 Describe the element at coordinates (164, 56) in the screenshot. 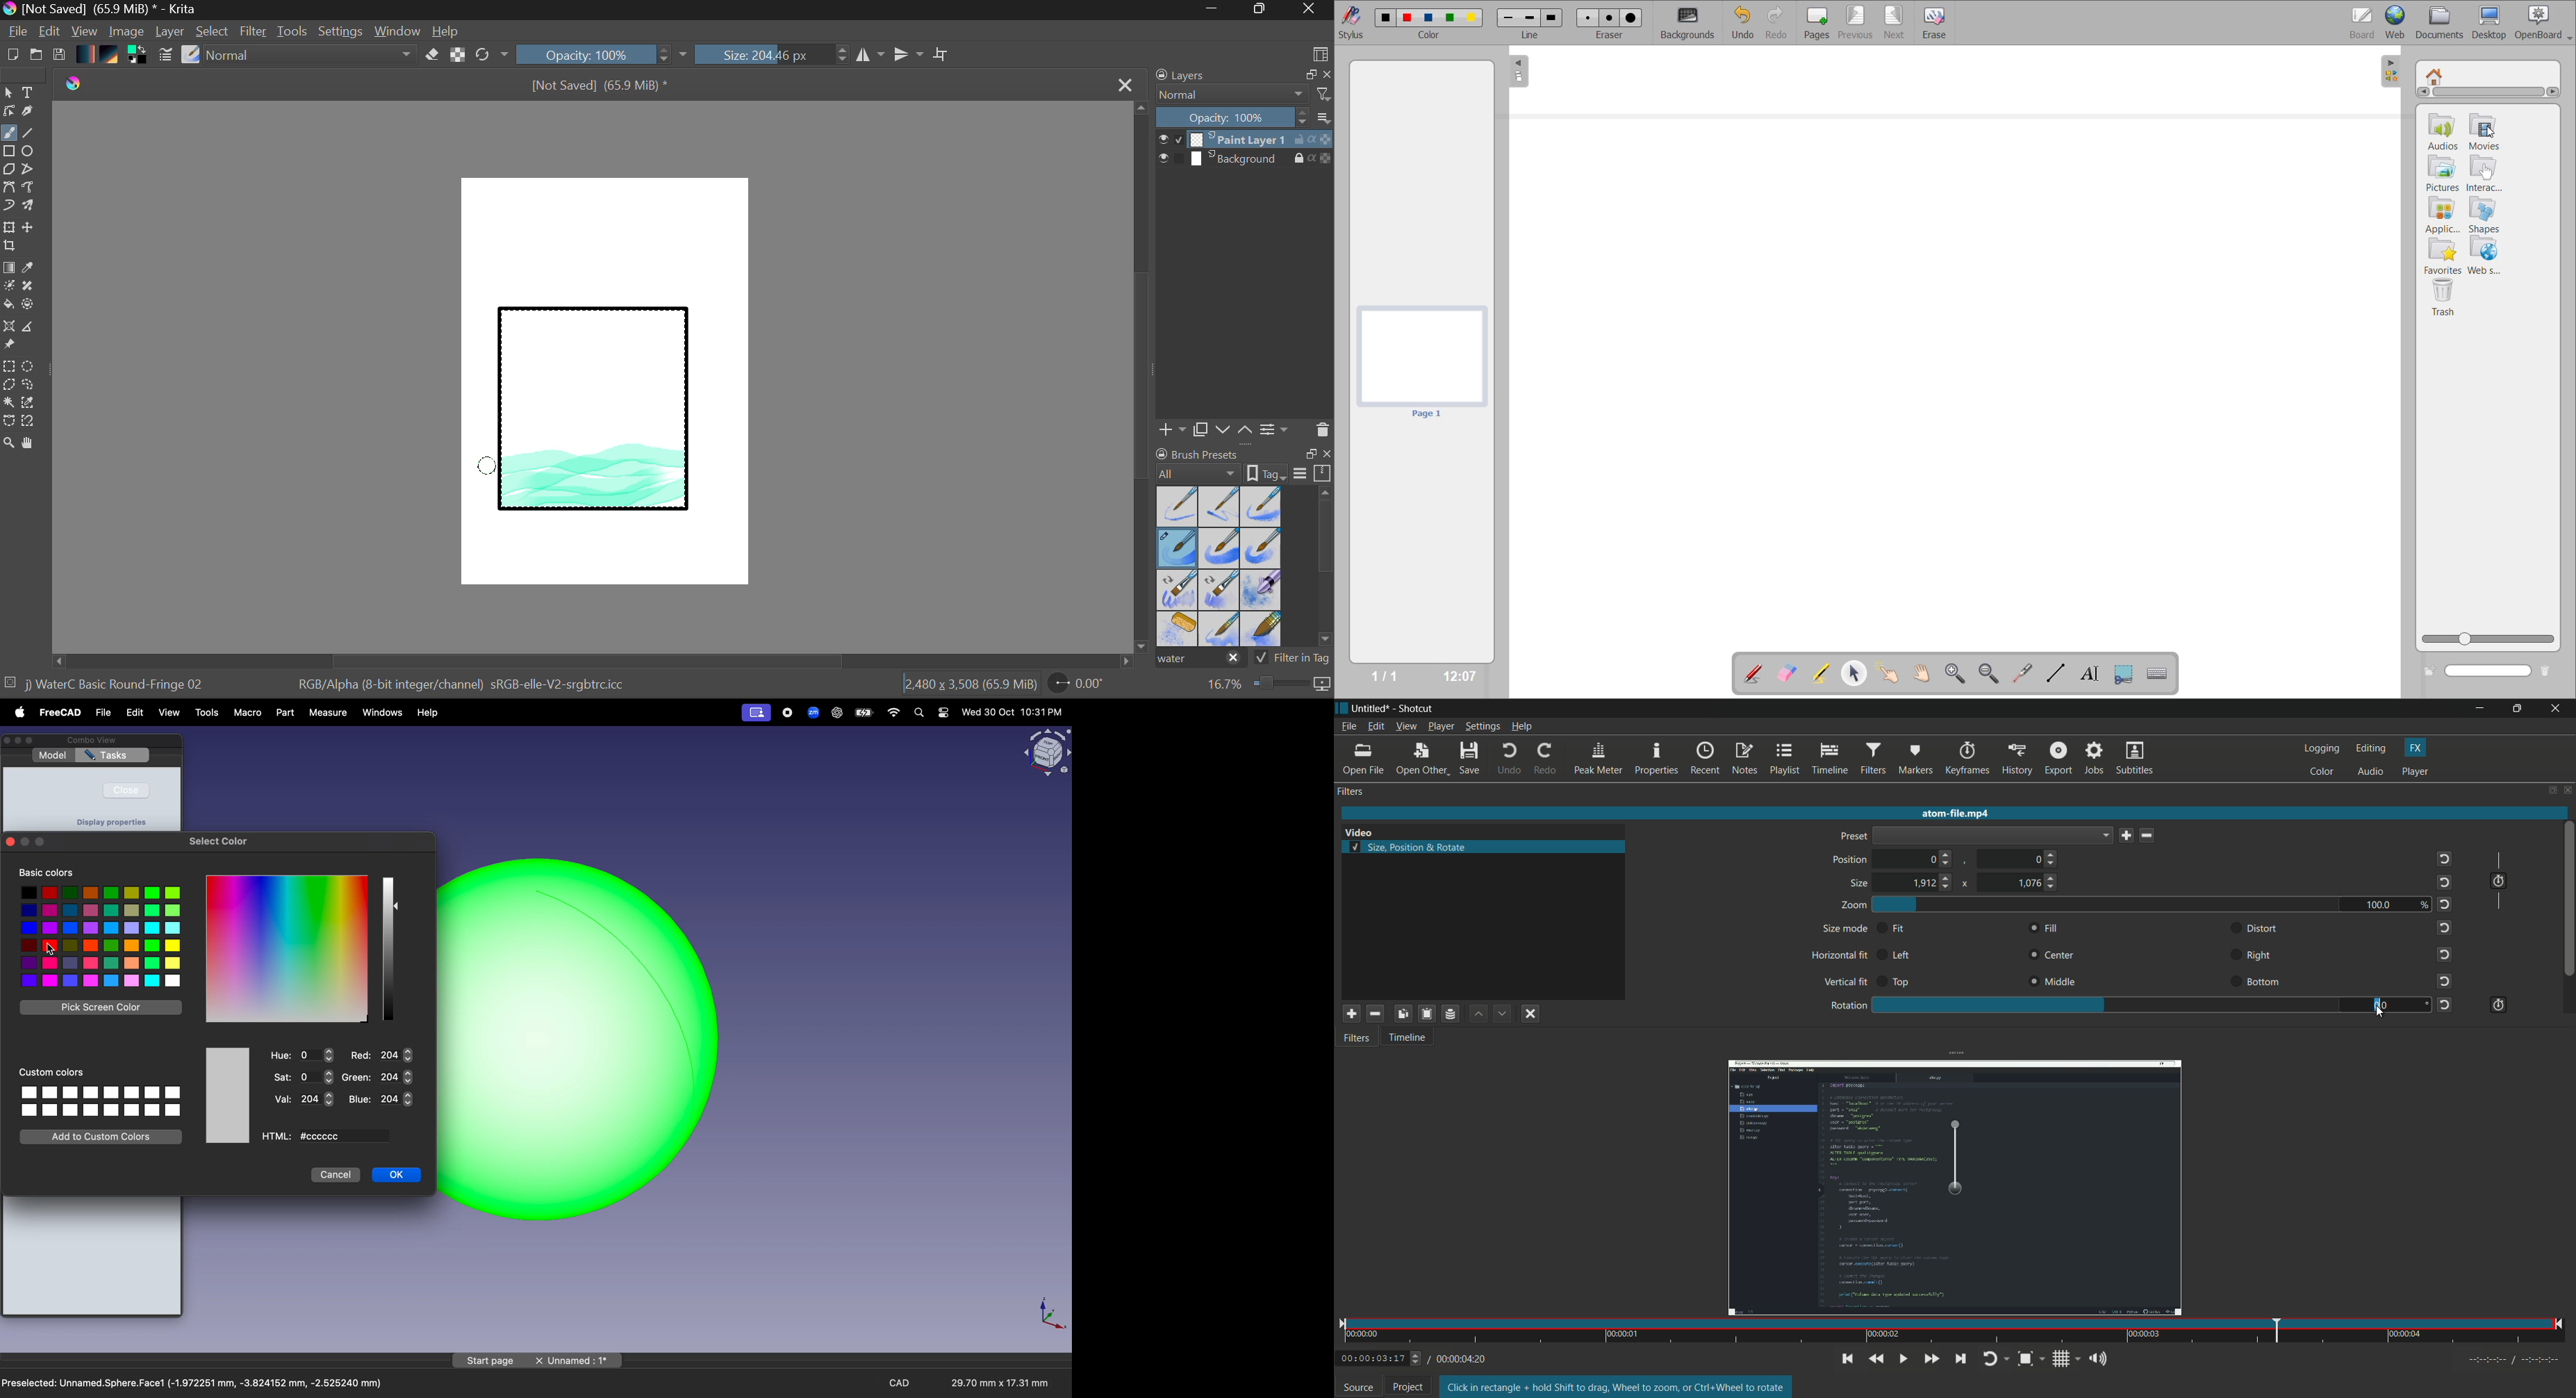

I see `Brush Settings` at that location.